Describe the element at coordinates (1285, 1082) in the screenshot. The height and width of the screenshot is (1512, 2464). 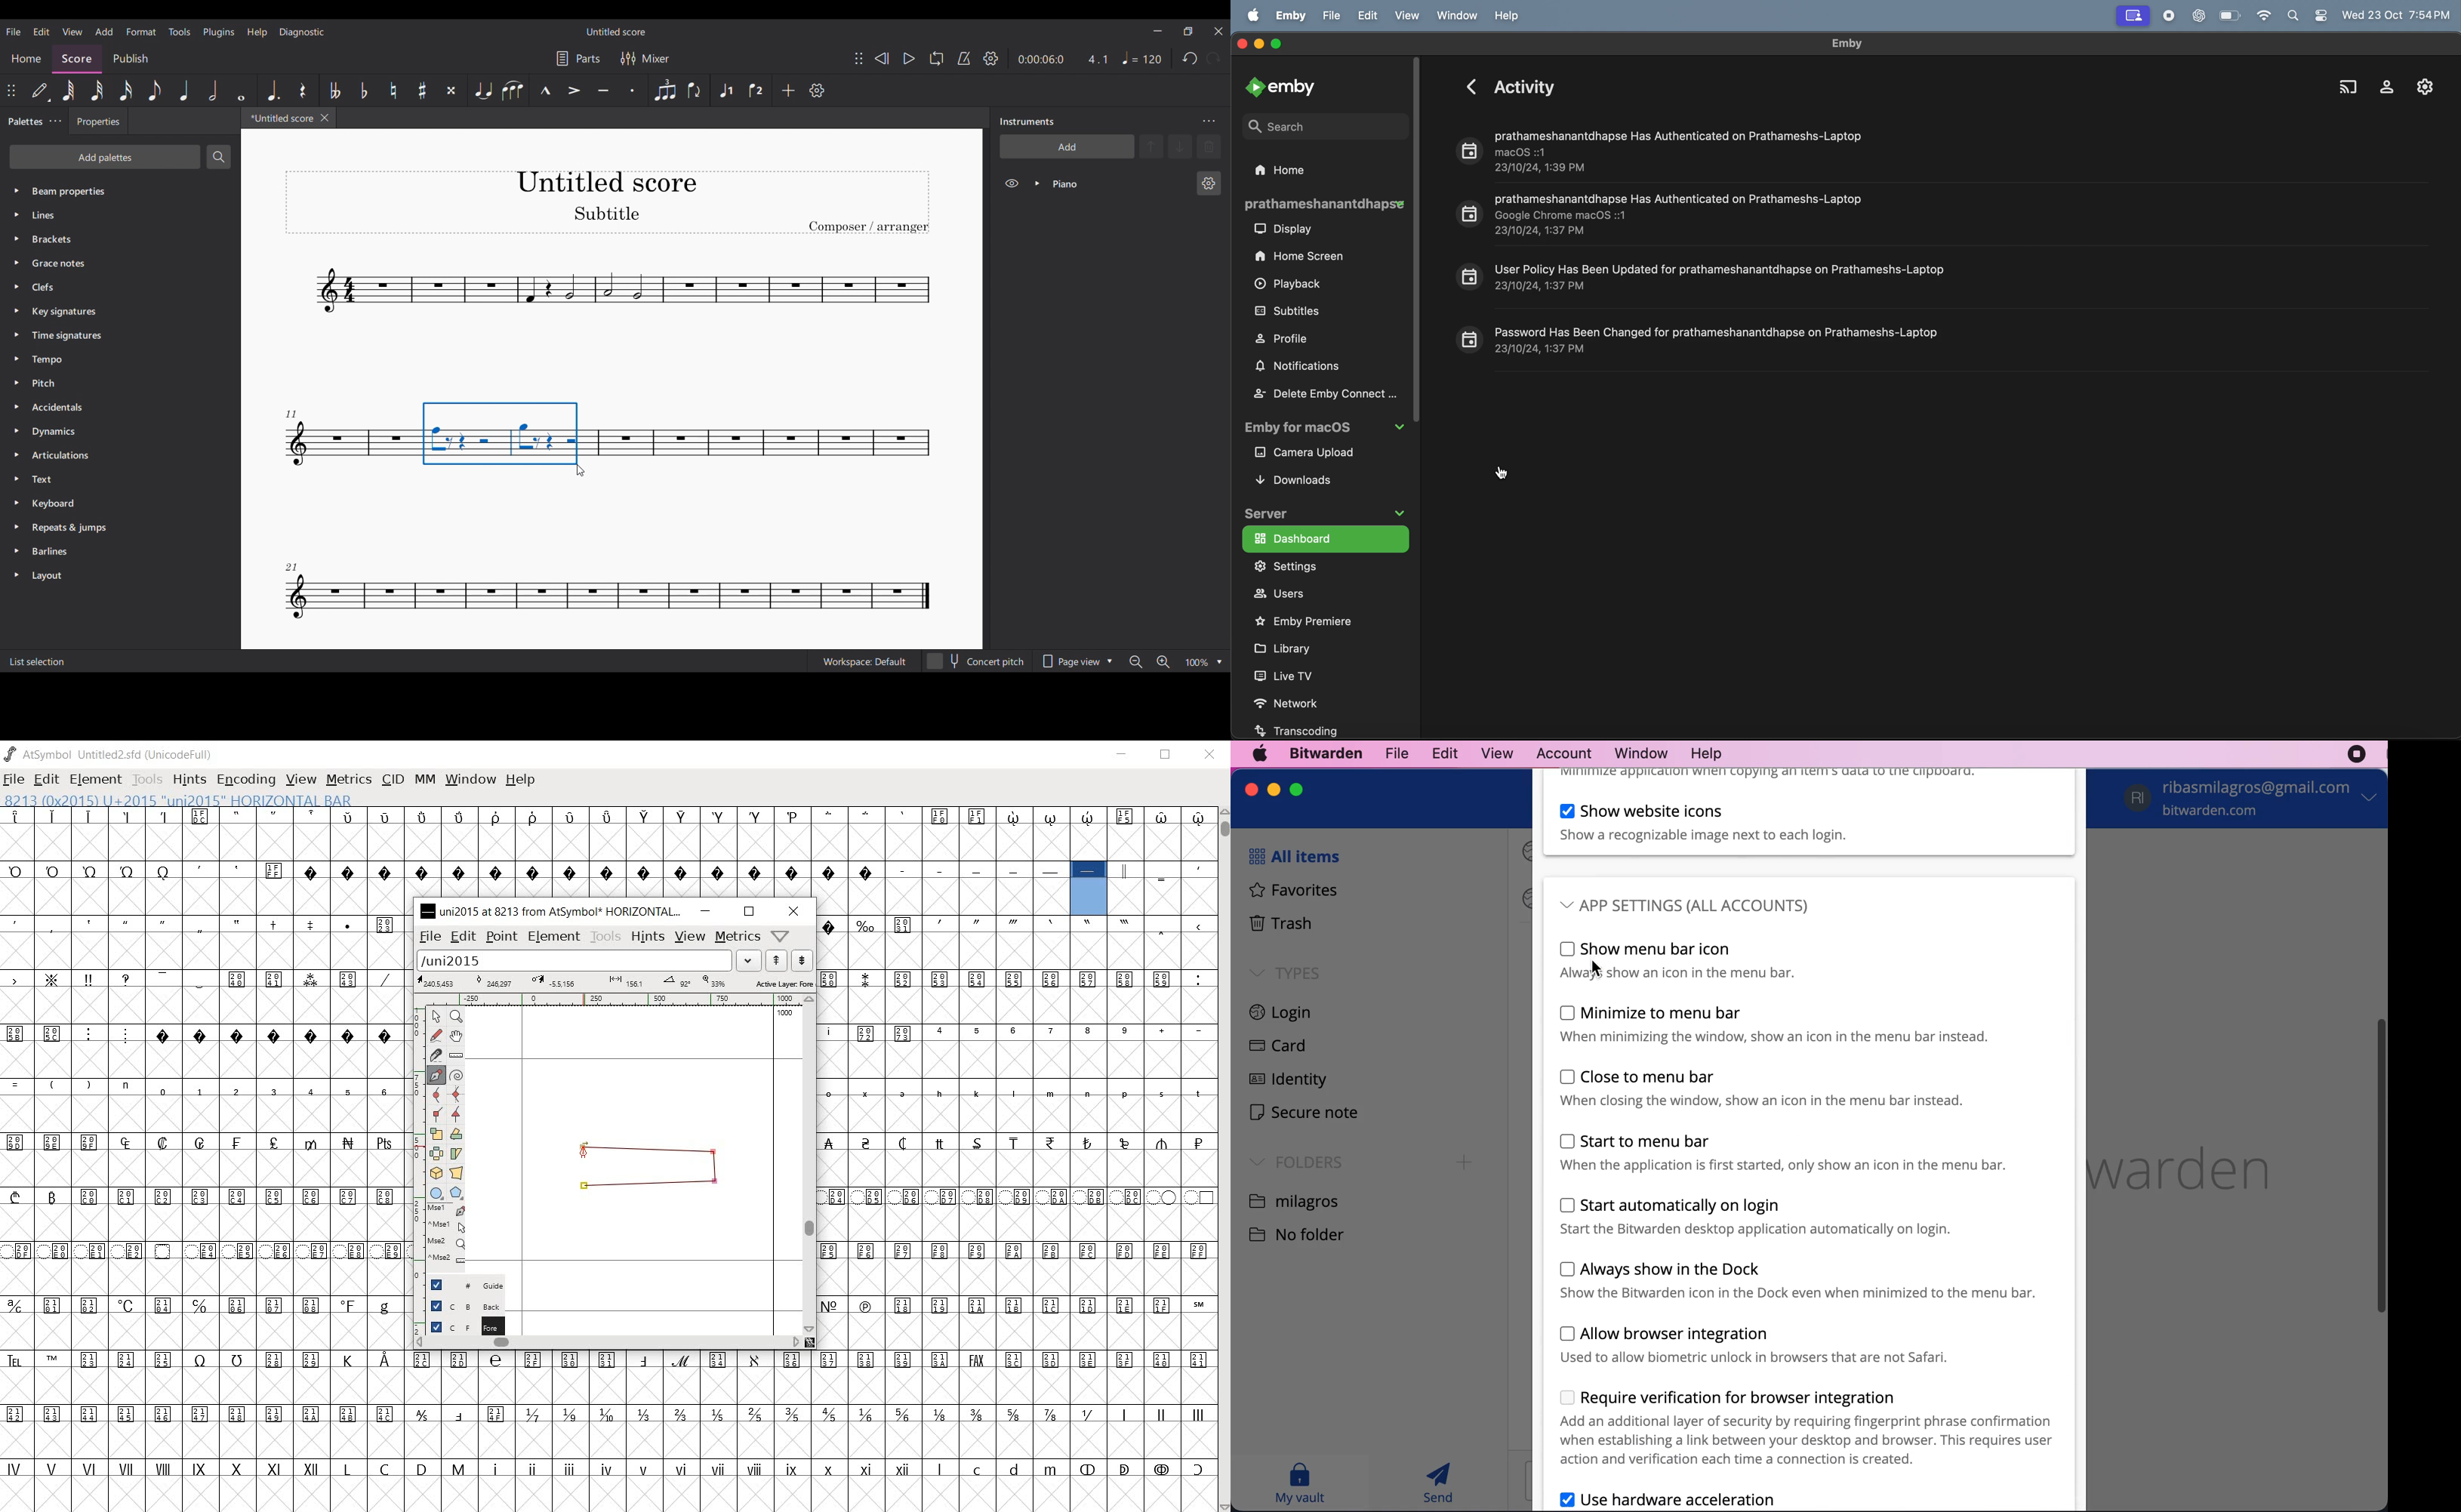
I see `identity` at that location.